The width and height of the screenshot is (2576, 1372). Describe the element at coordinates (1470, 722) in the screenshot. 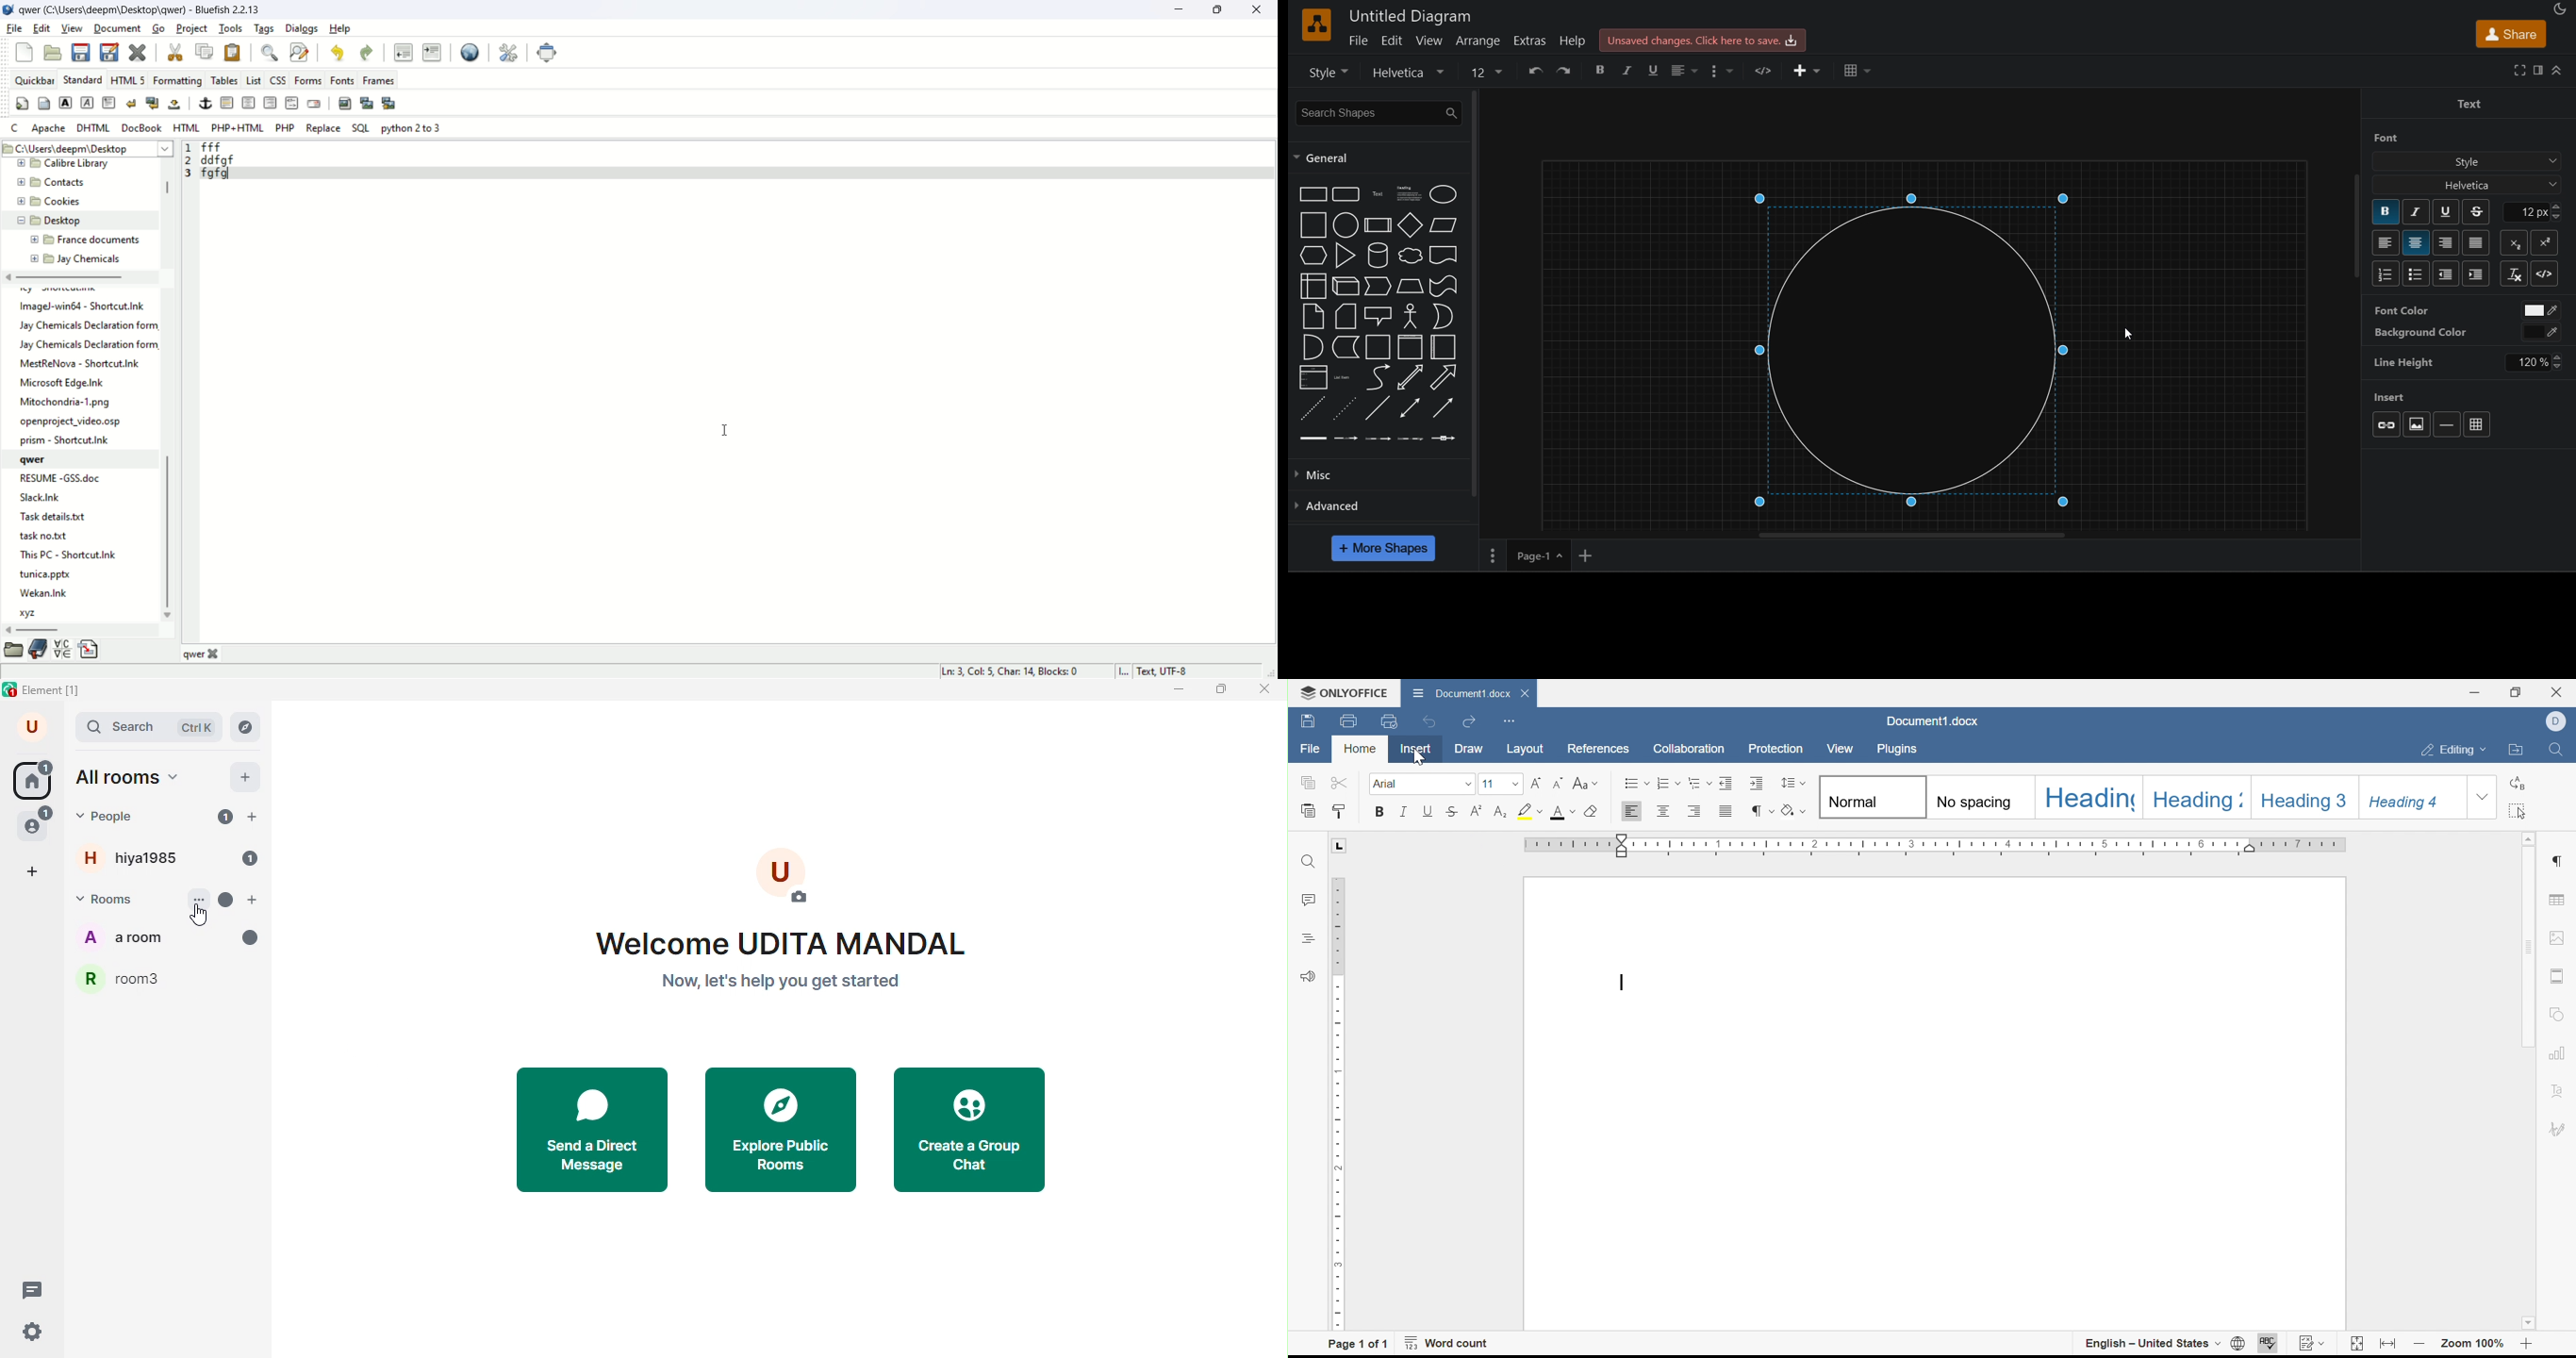

I see `Redo` at that location.